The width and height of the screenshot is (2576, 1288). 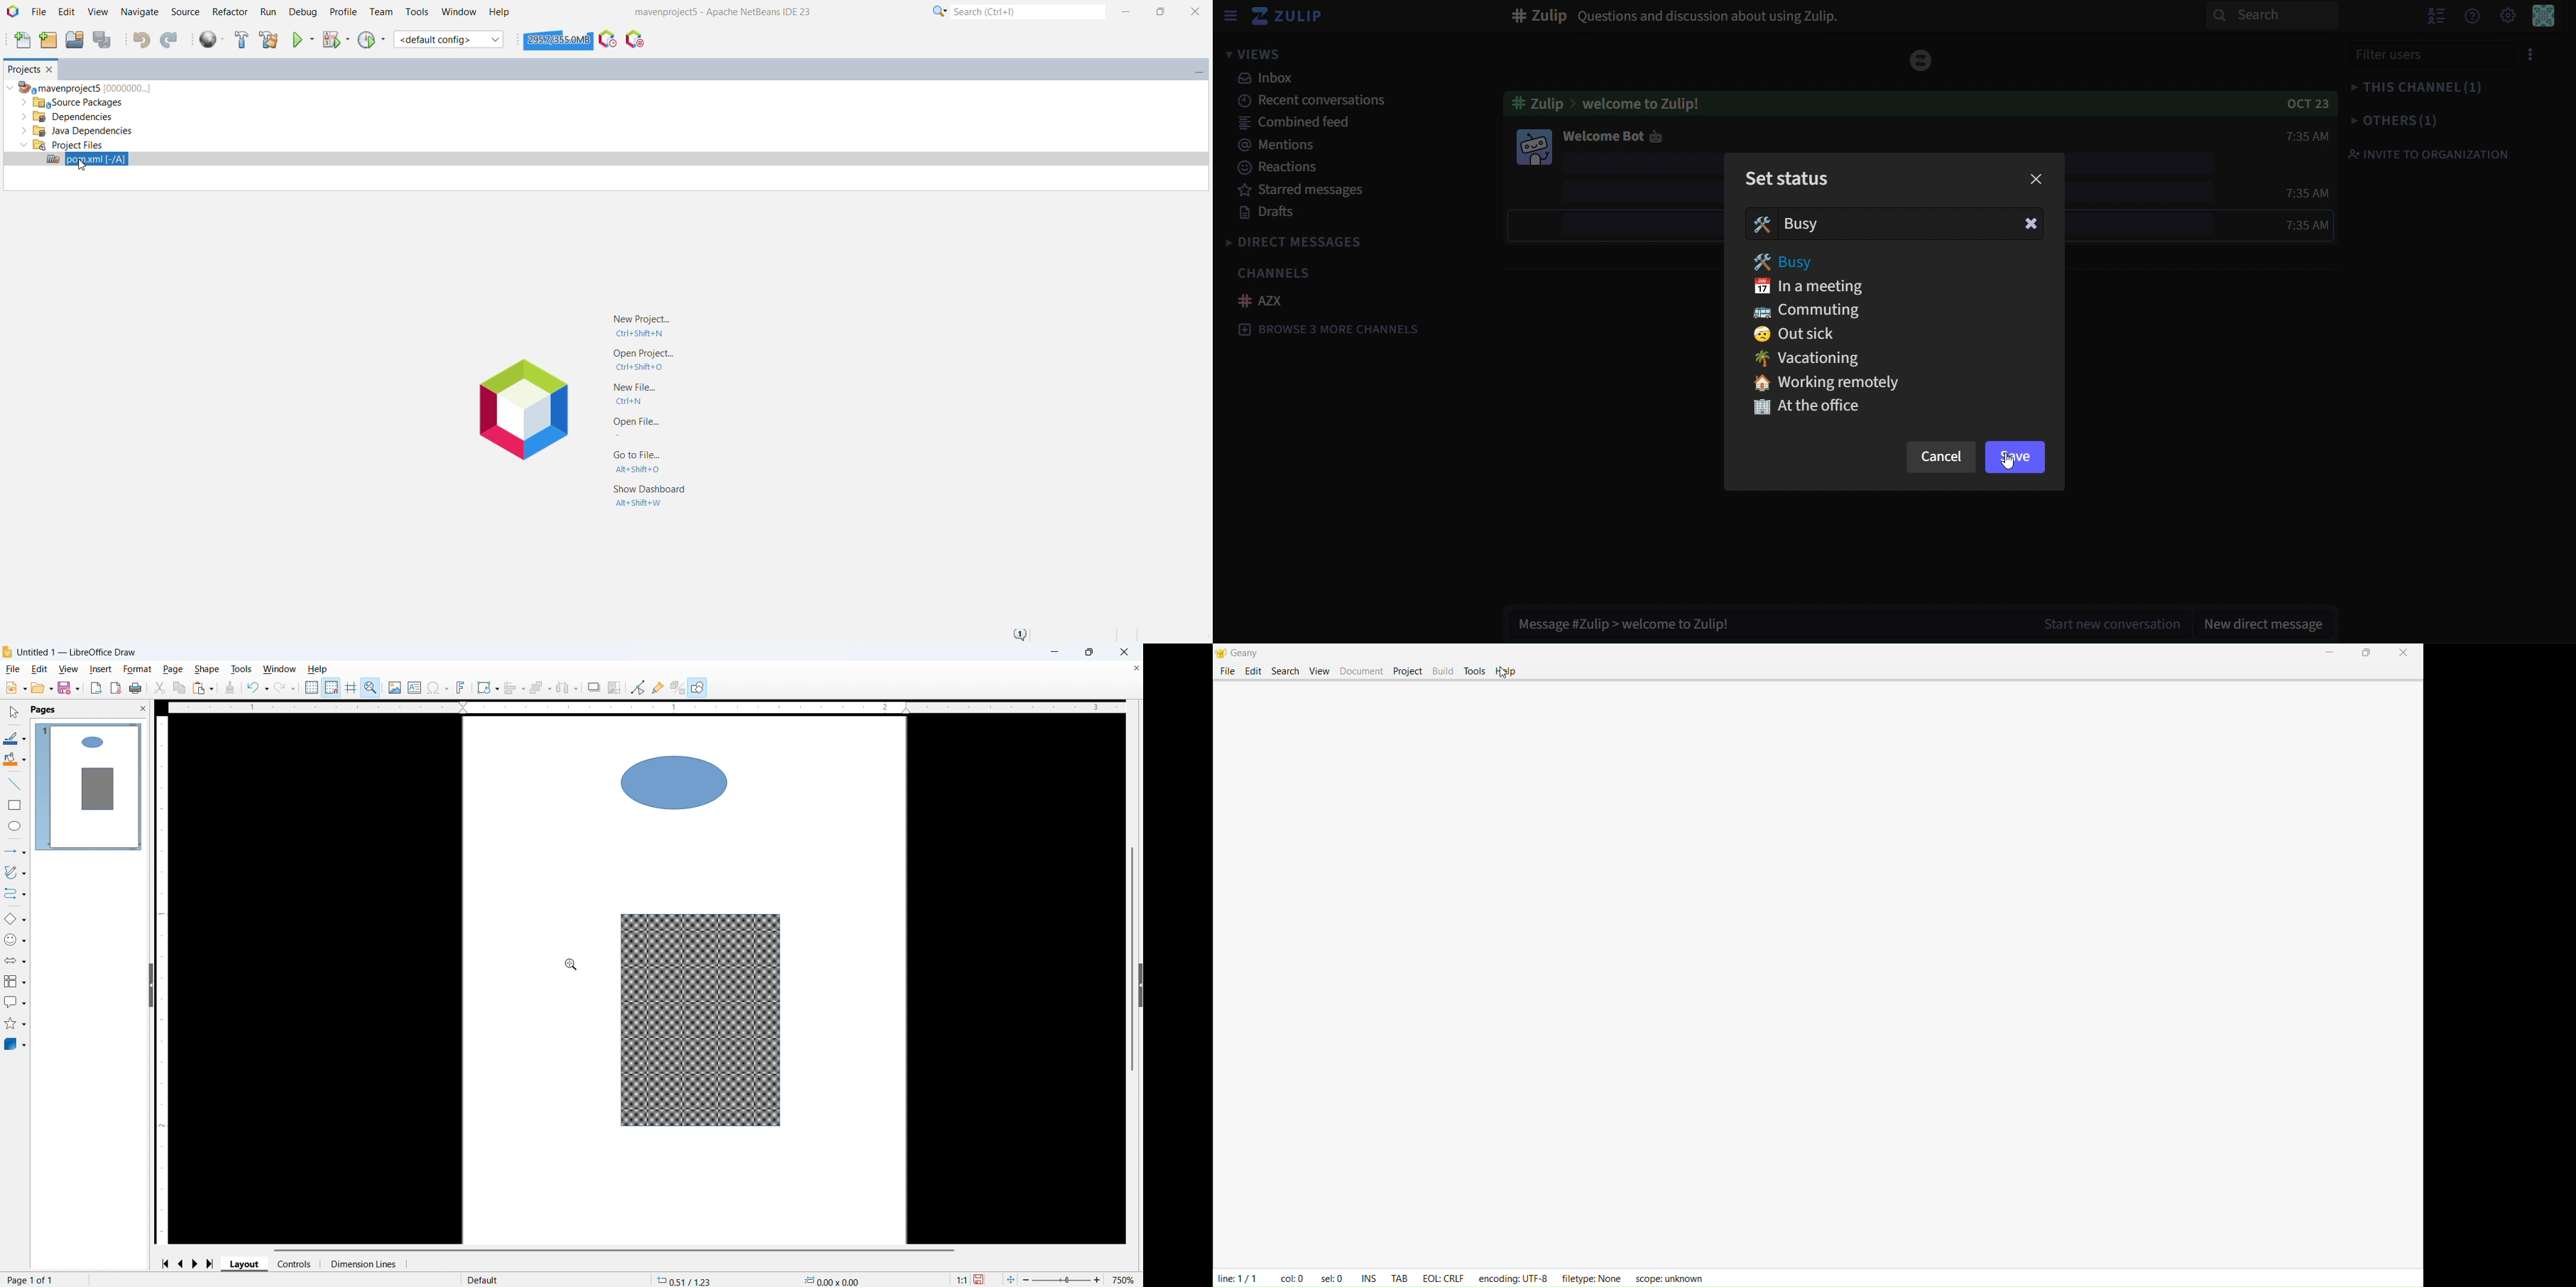 I want to click on Select at least three objects to distribute , so click(x=568, y=688).